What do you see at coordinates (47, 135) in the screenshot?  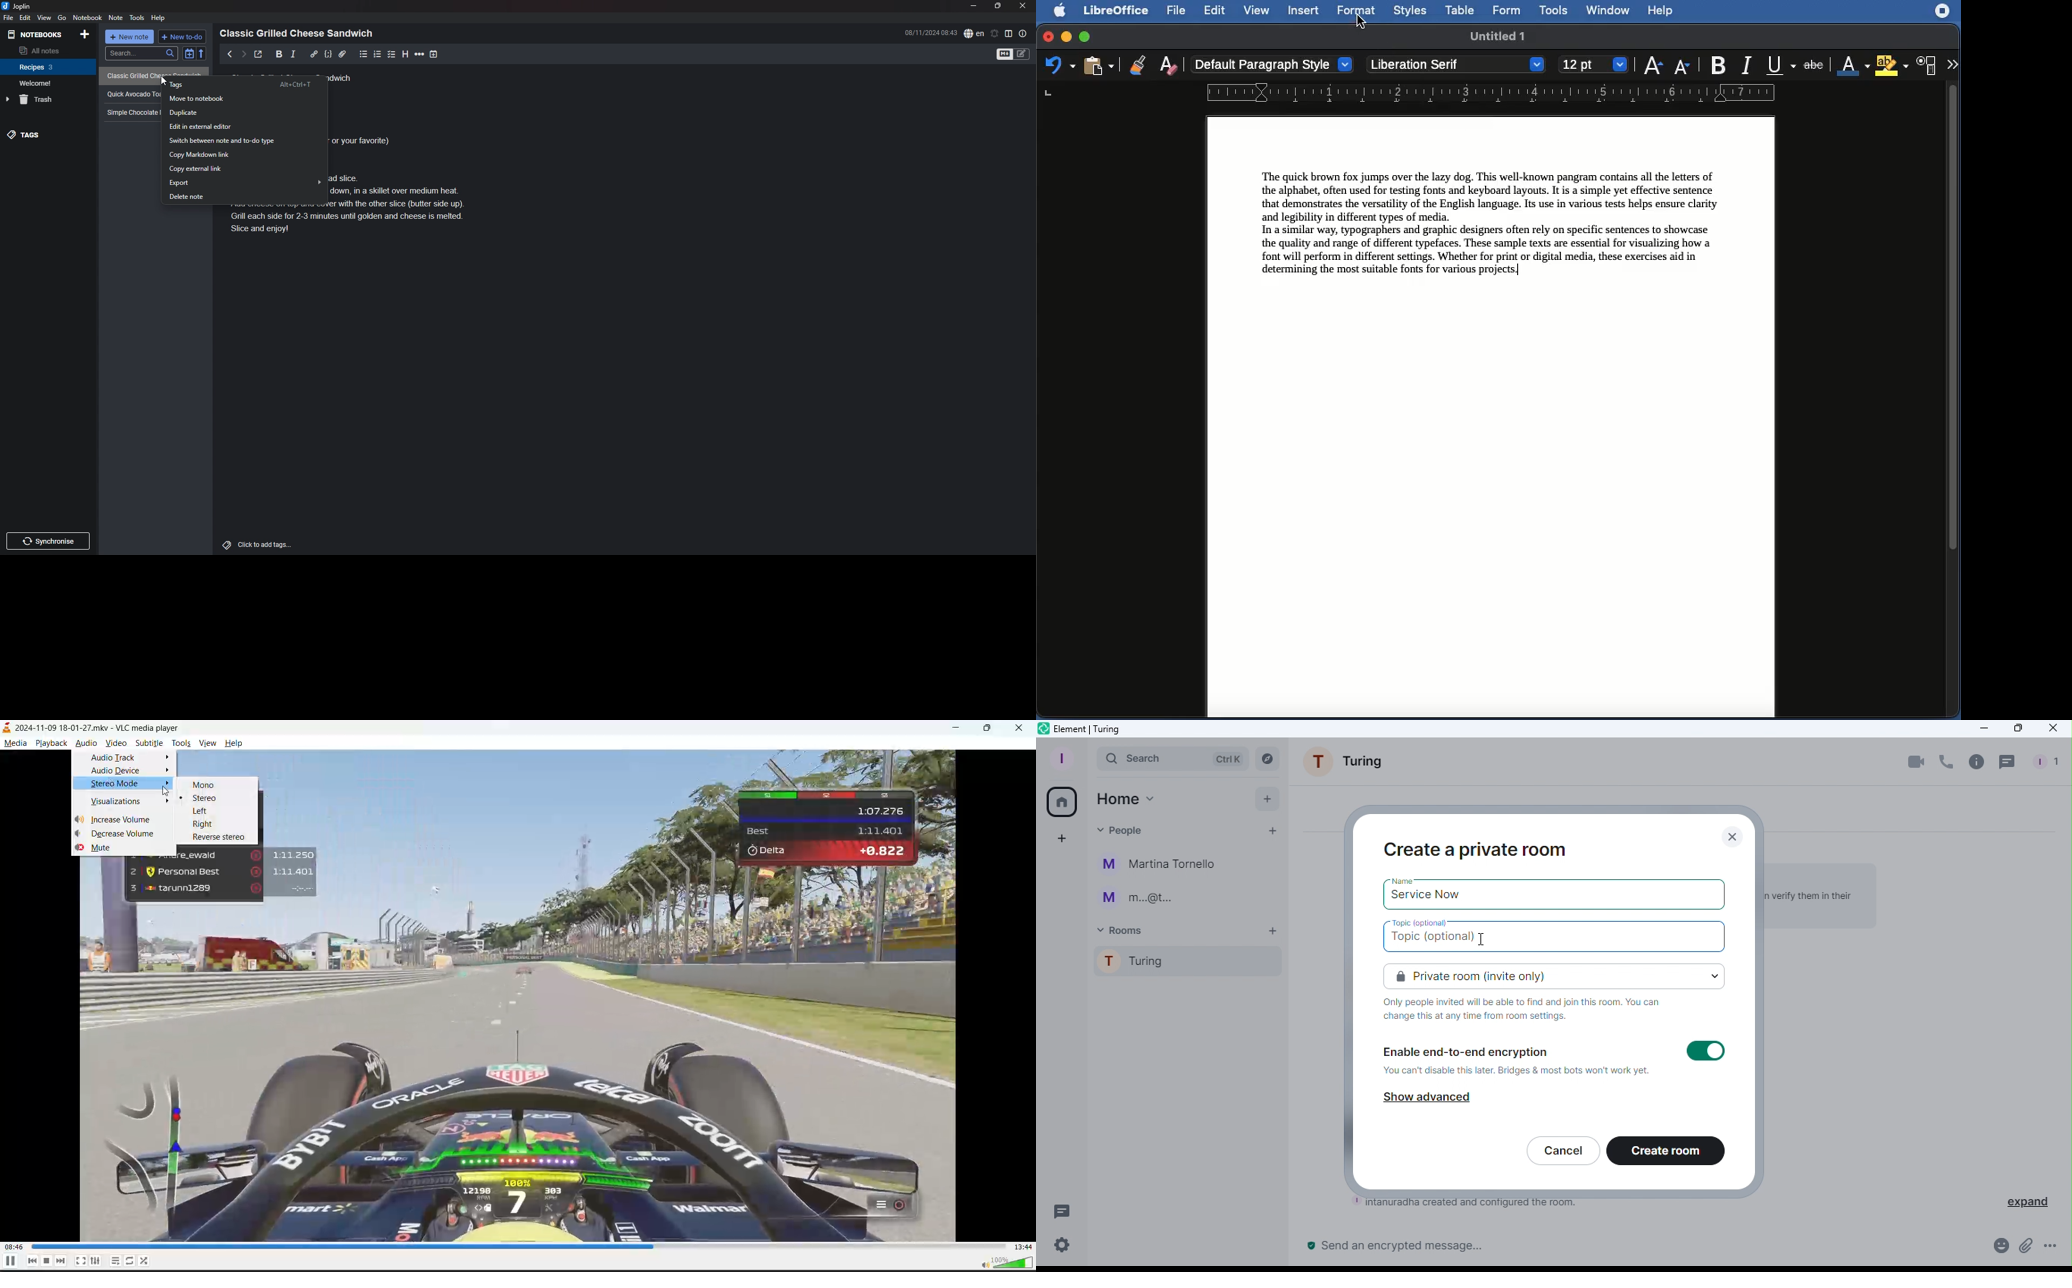 I see `tags` at bounding box center [47, 135].